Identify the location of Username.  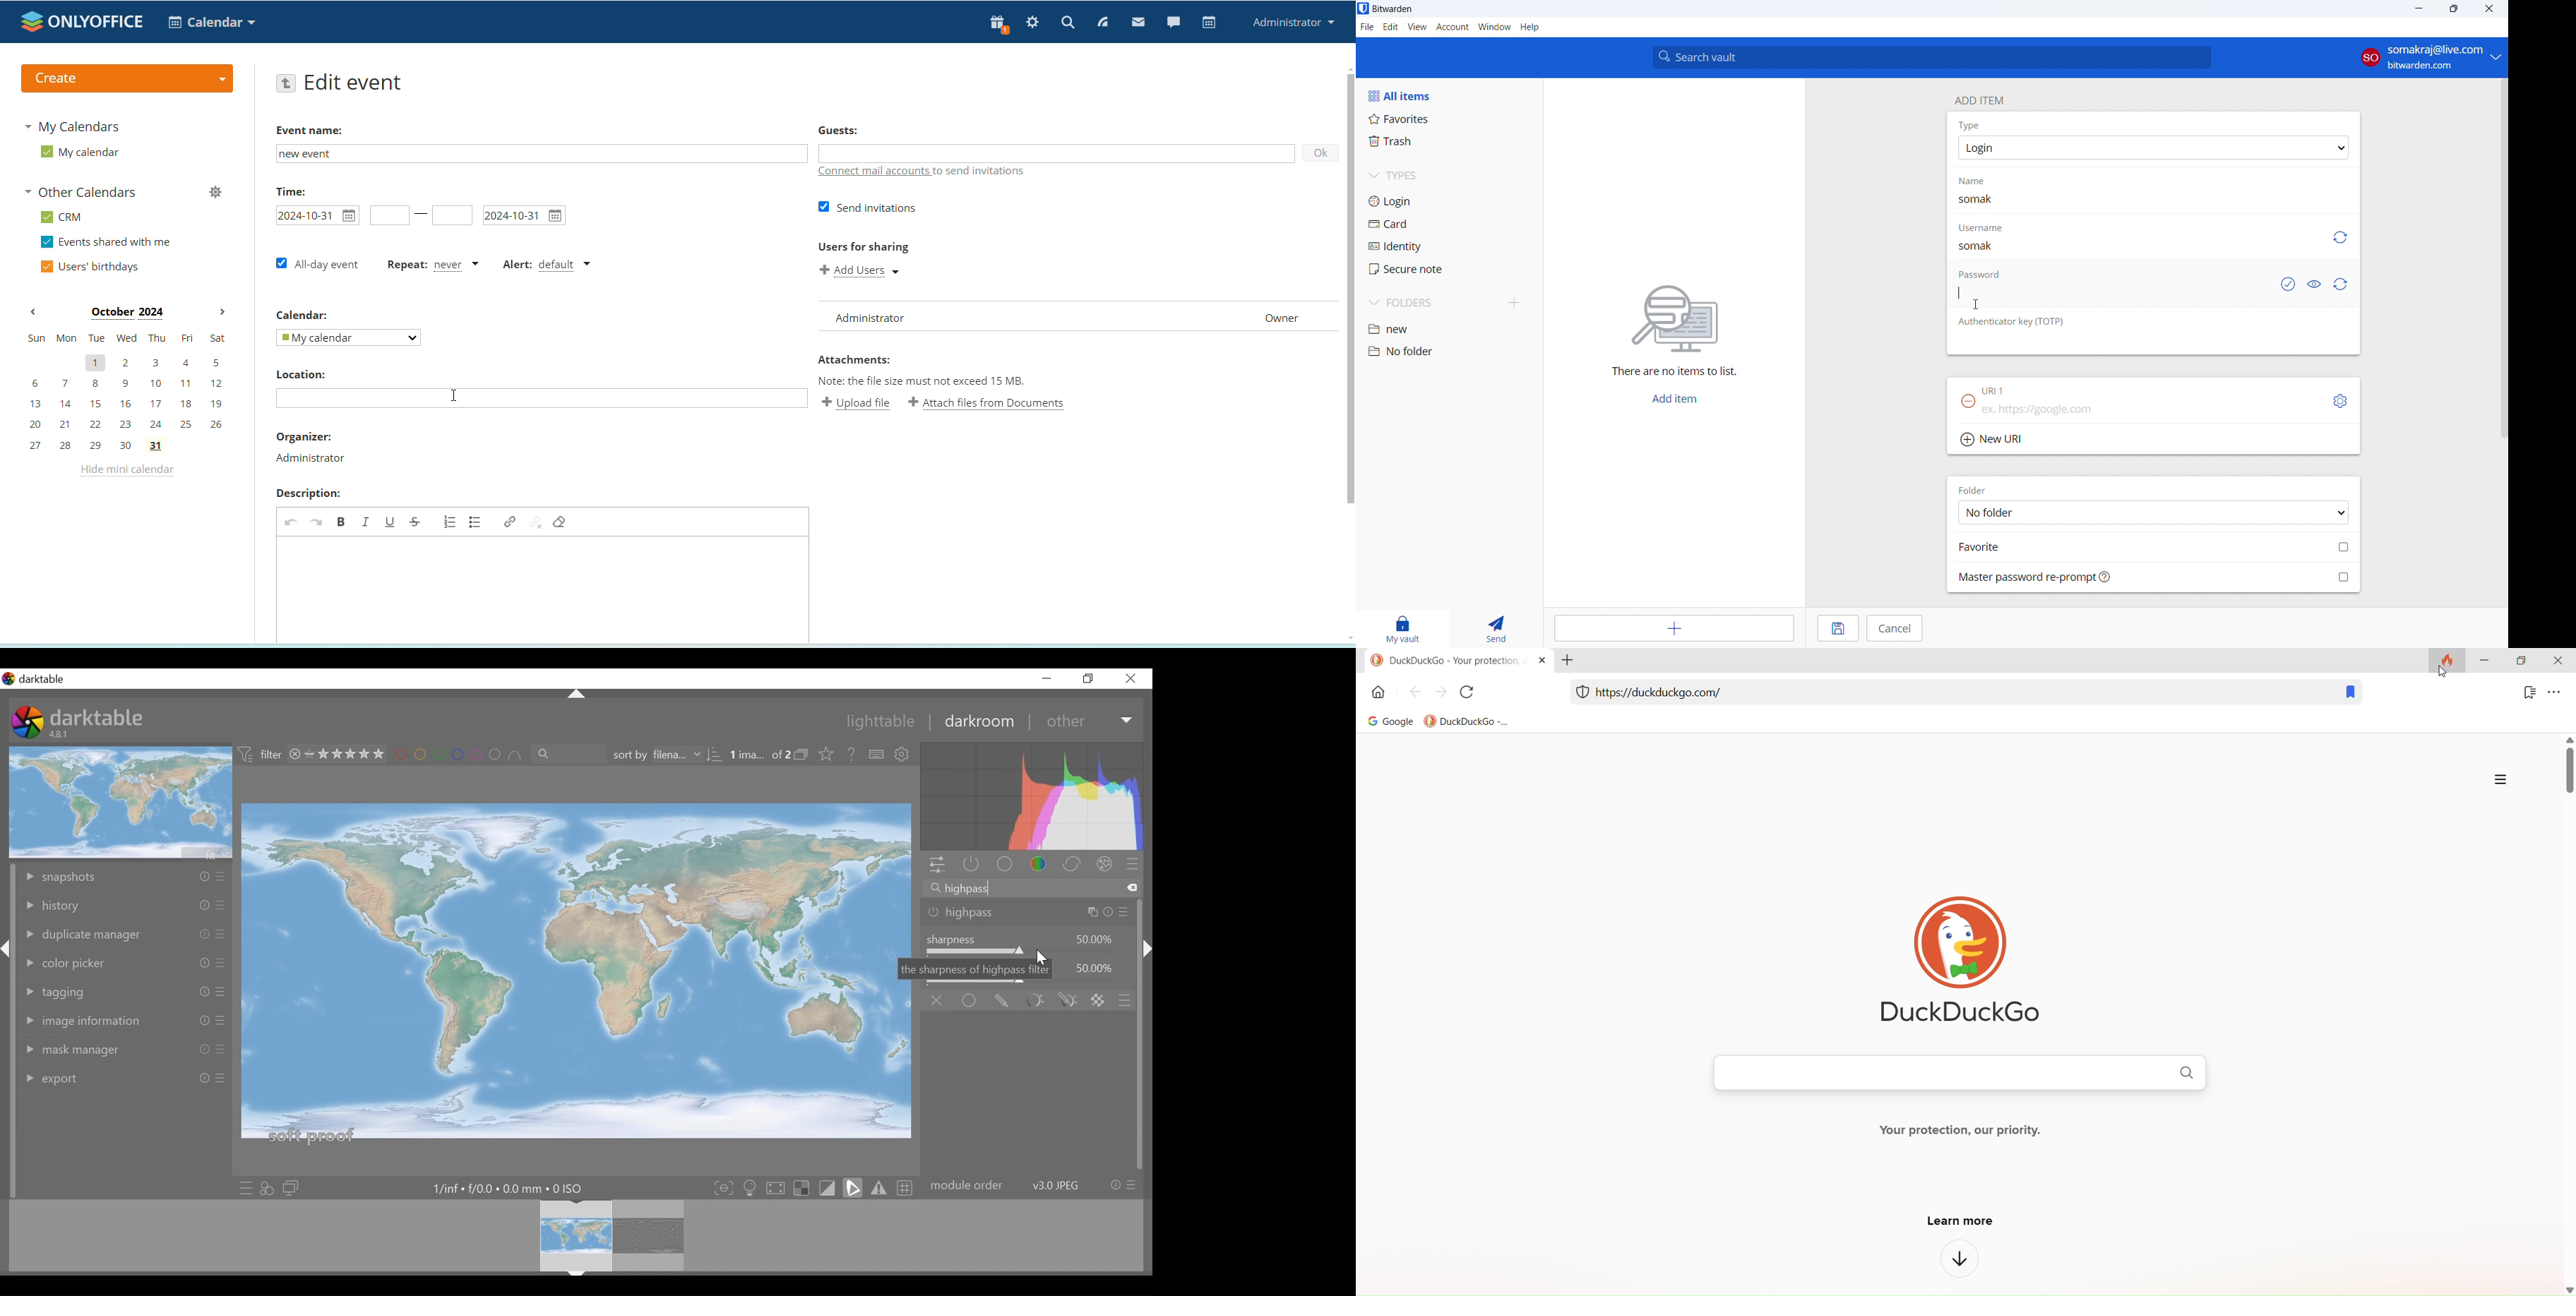
(1980, 228).